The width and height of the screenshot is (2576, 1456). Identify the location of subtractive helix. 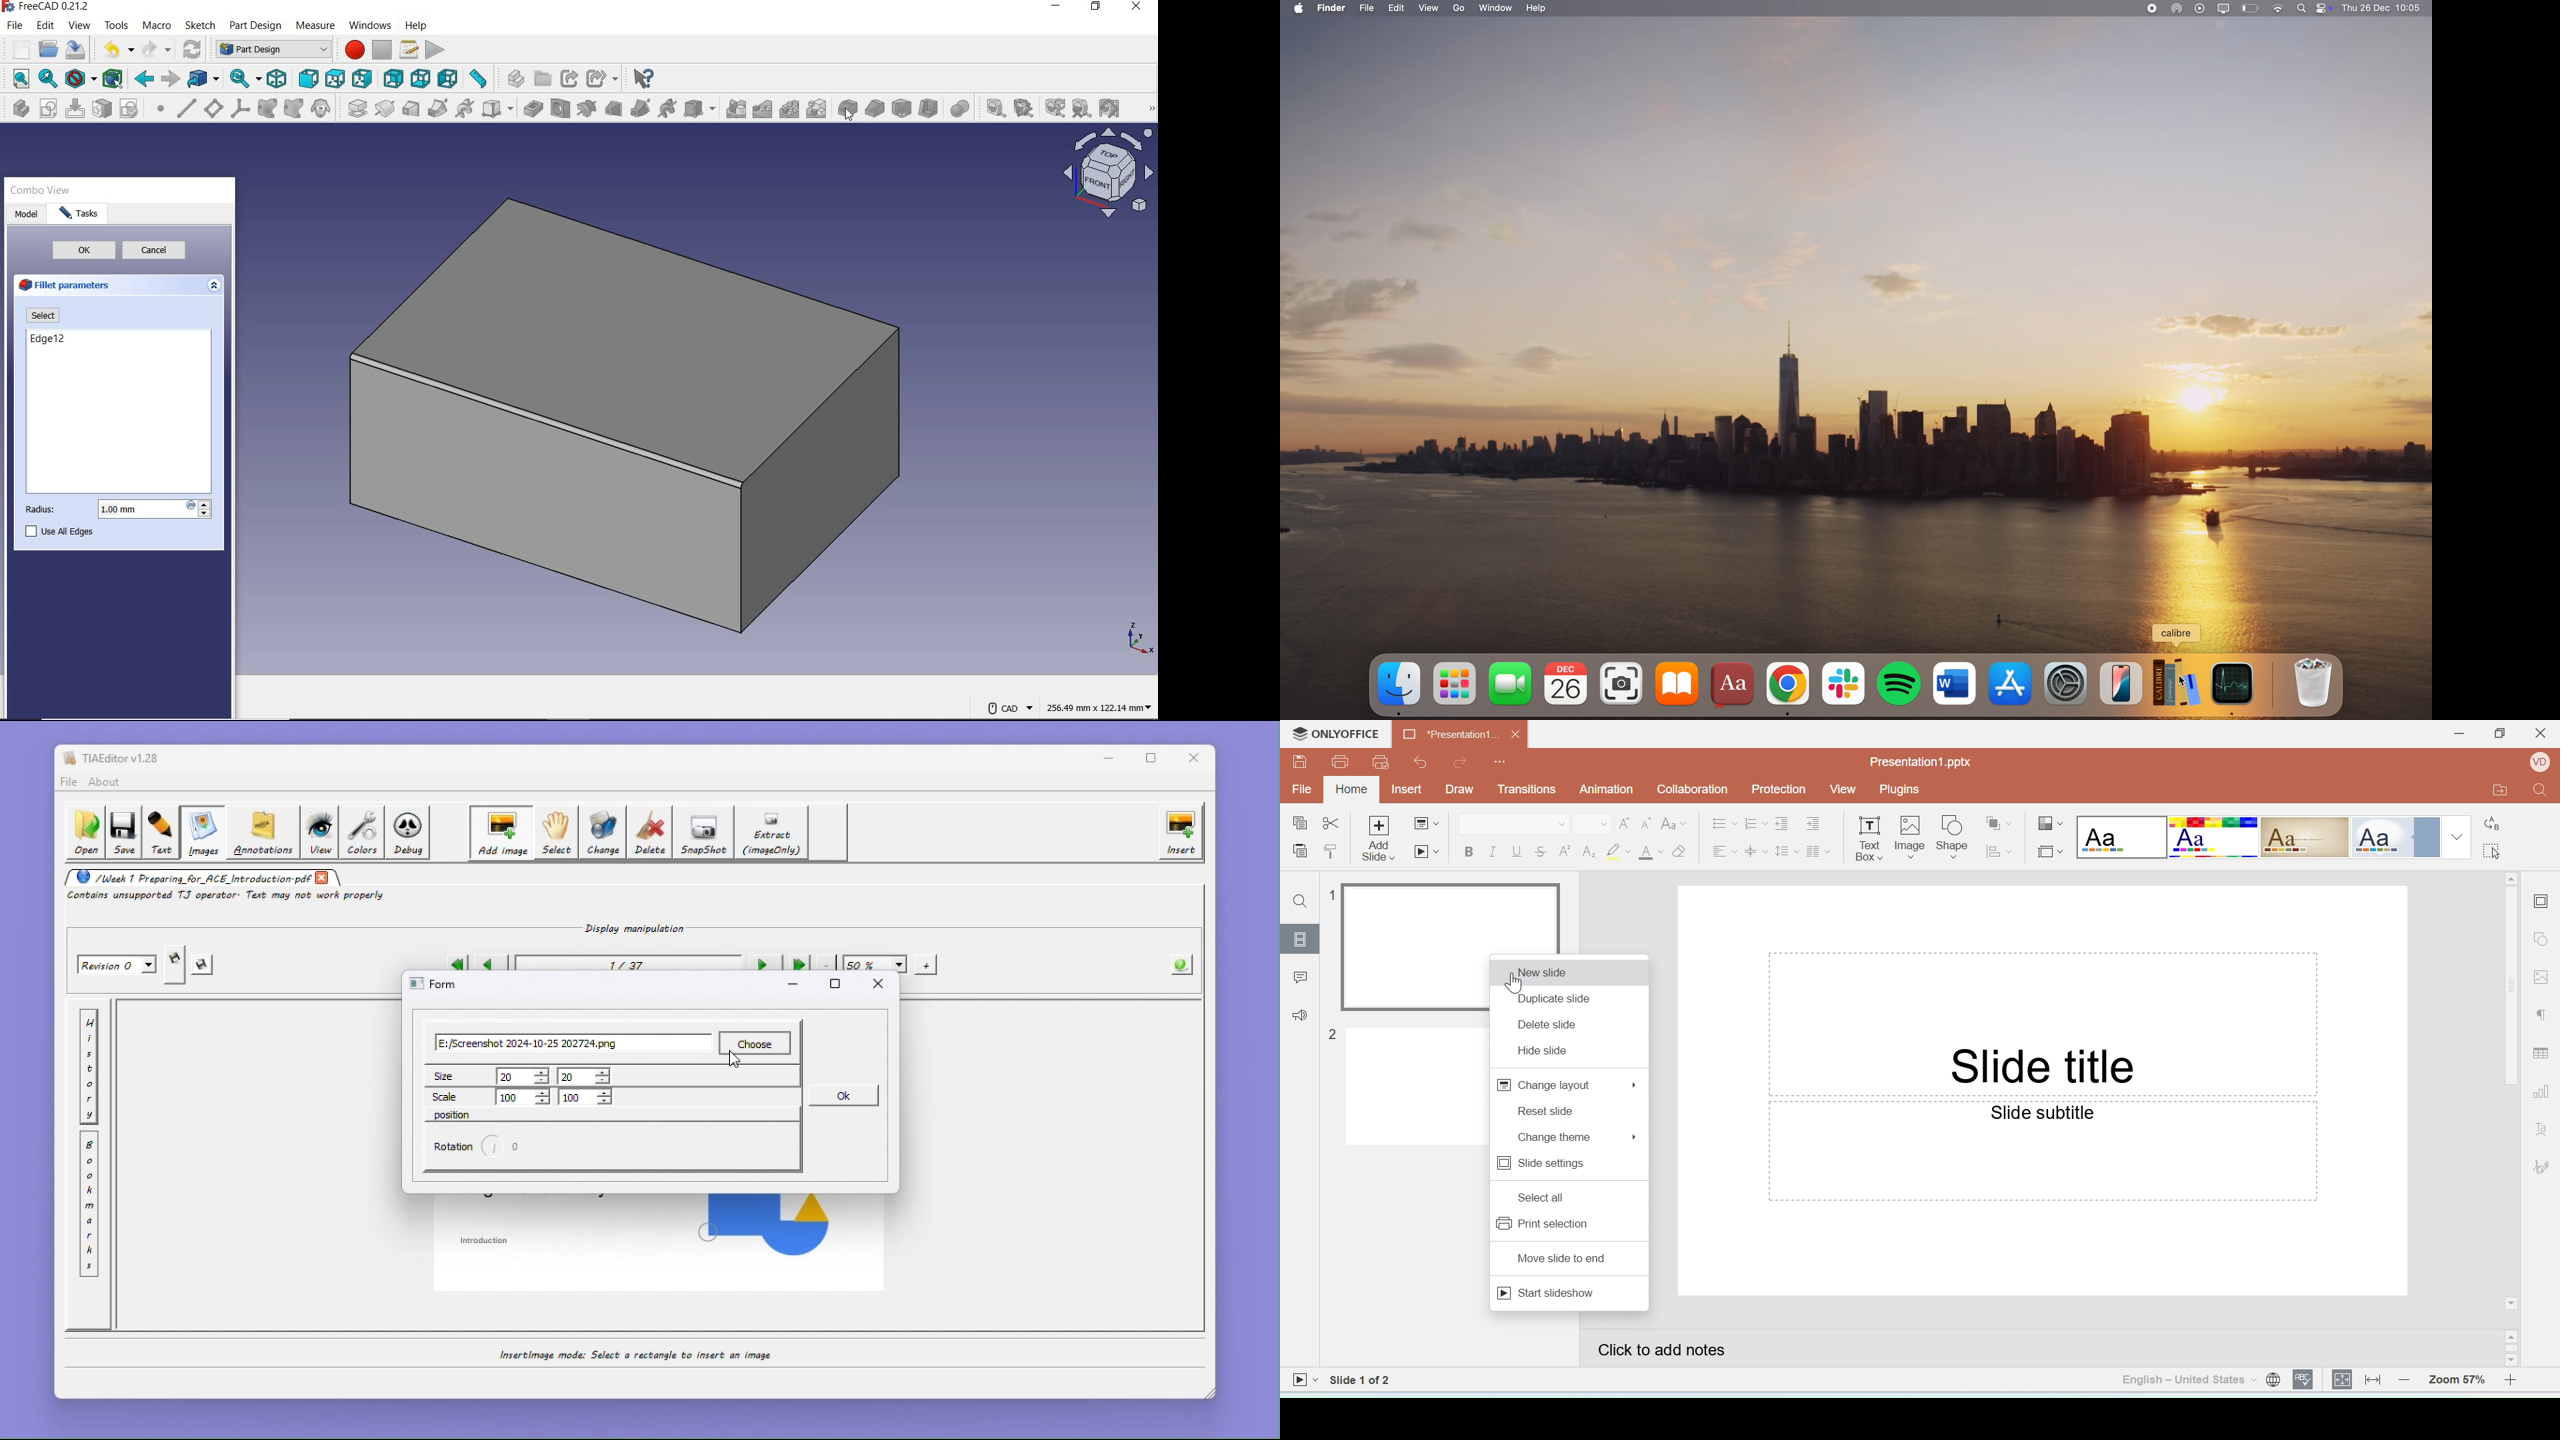
(667, 108).